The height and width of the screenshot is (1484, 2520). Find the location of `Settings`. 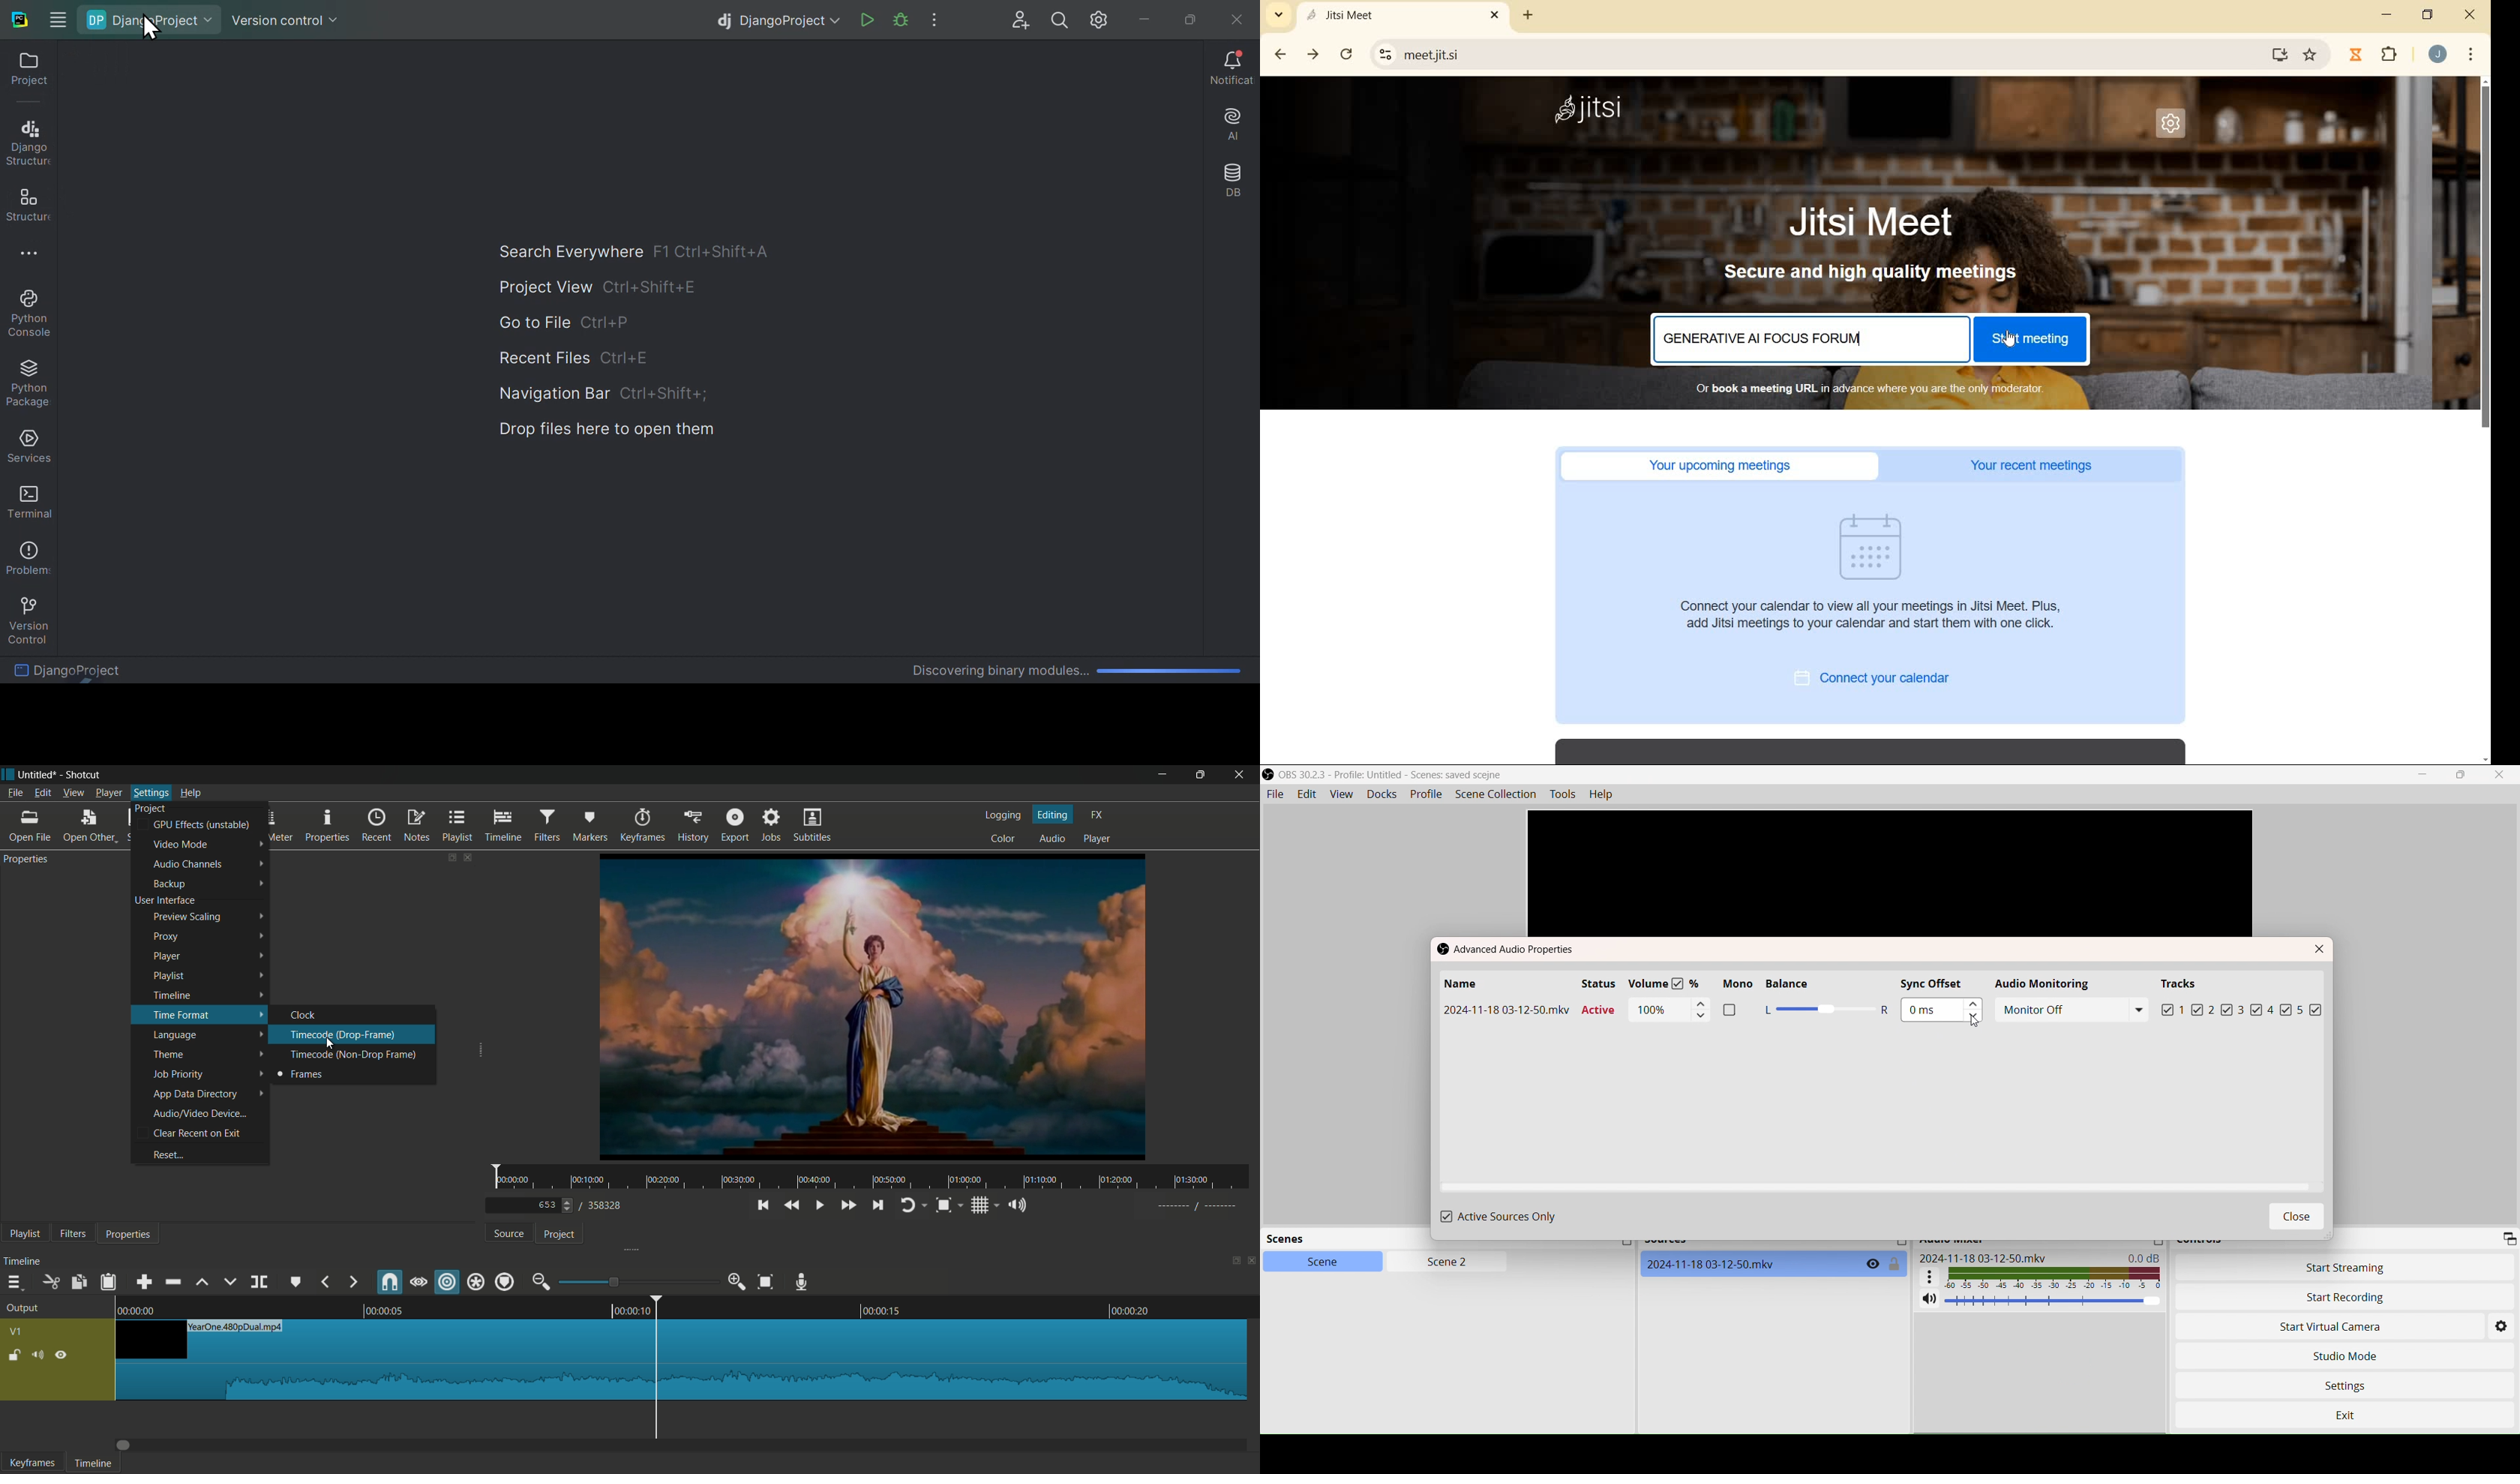

Settings is located at coordinates (2502, 1328).